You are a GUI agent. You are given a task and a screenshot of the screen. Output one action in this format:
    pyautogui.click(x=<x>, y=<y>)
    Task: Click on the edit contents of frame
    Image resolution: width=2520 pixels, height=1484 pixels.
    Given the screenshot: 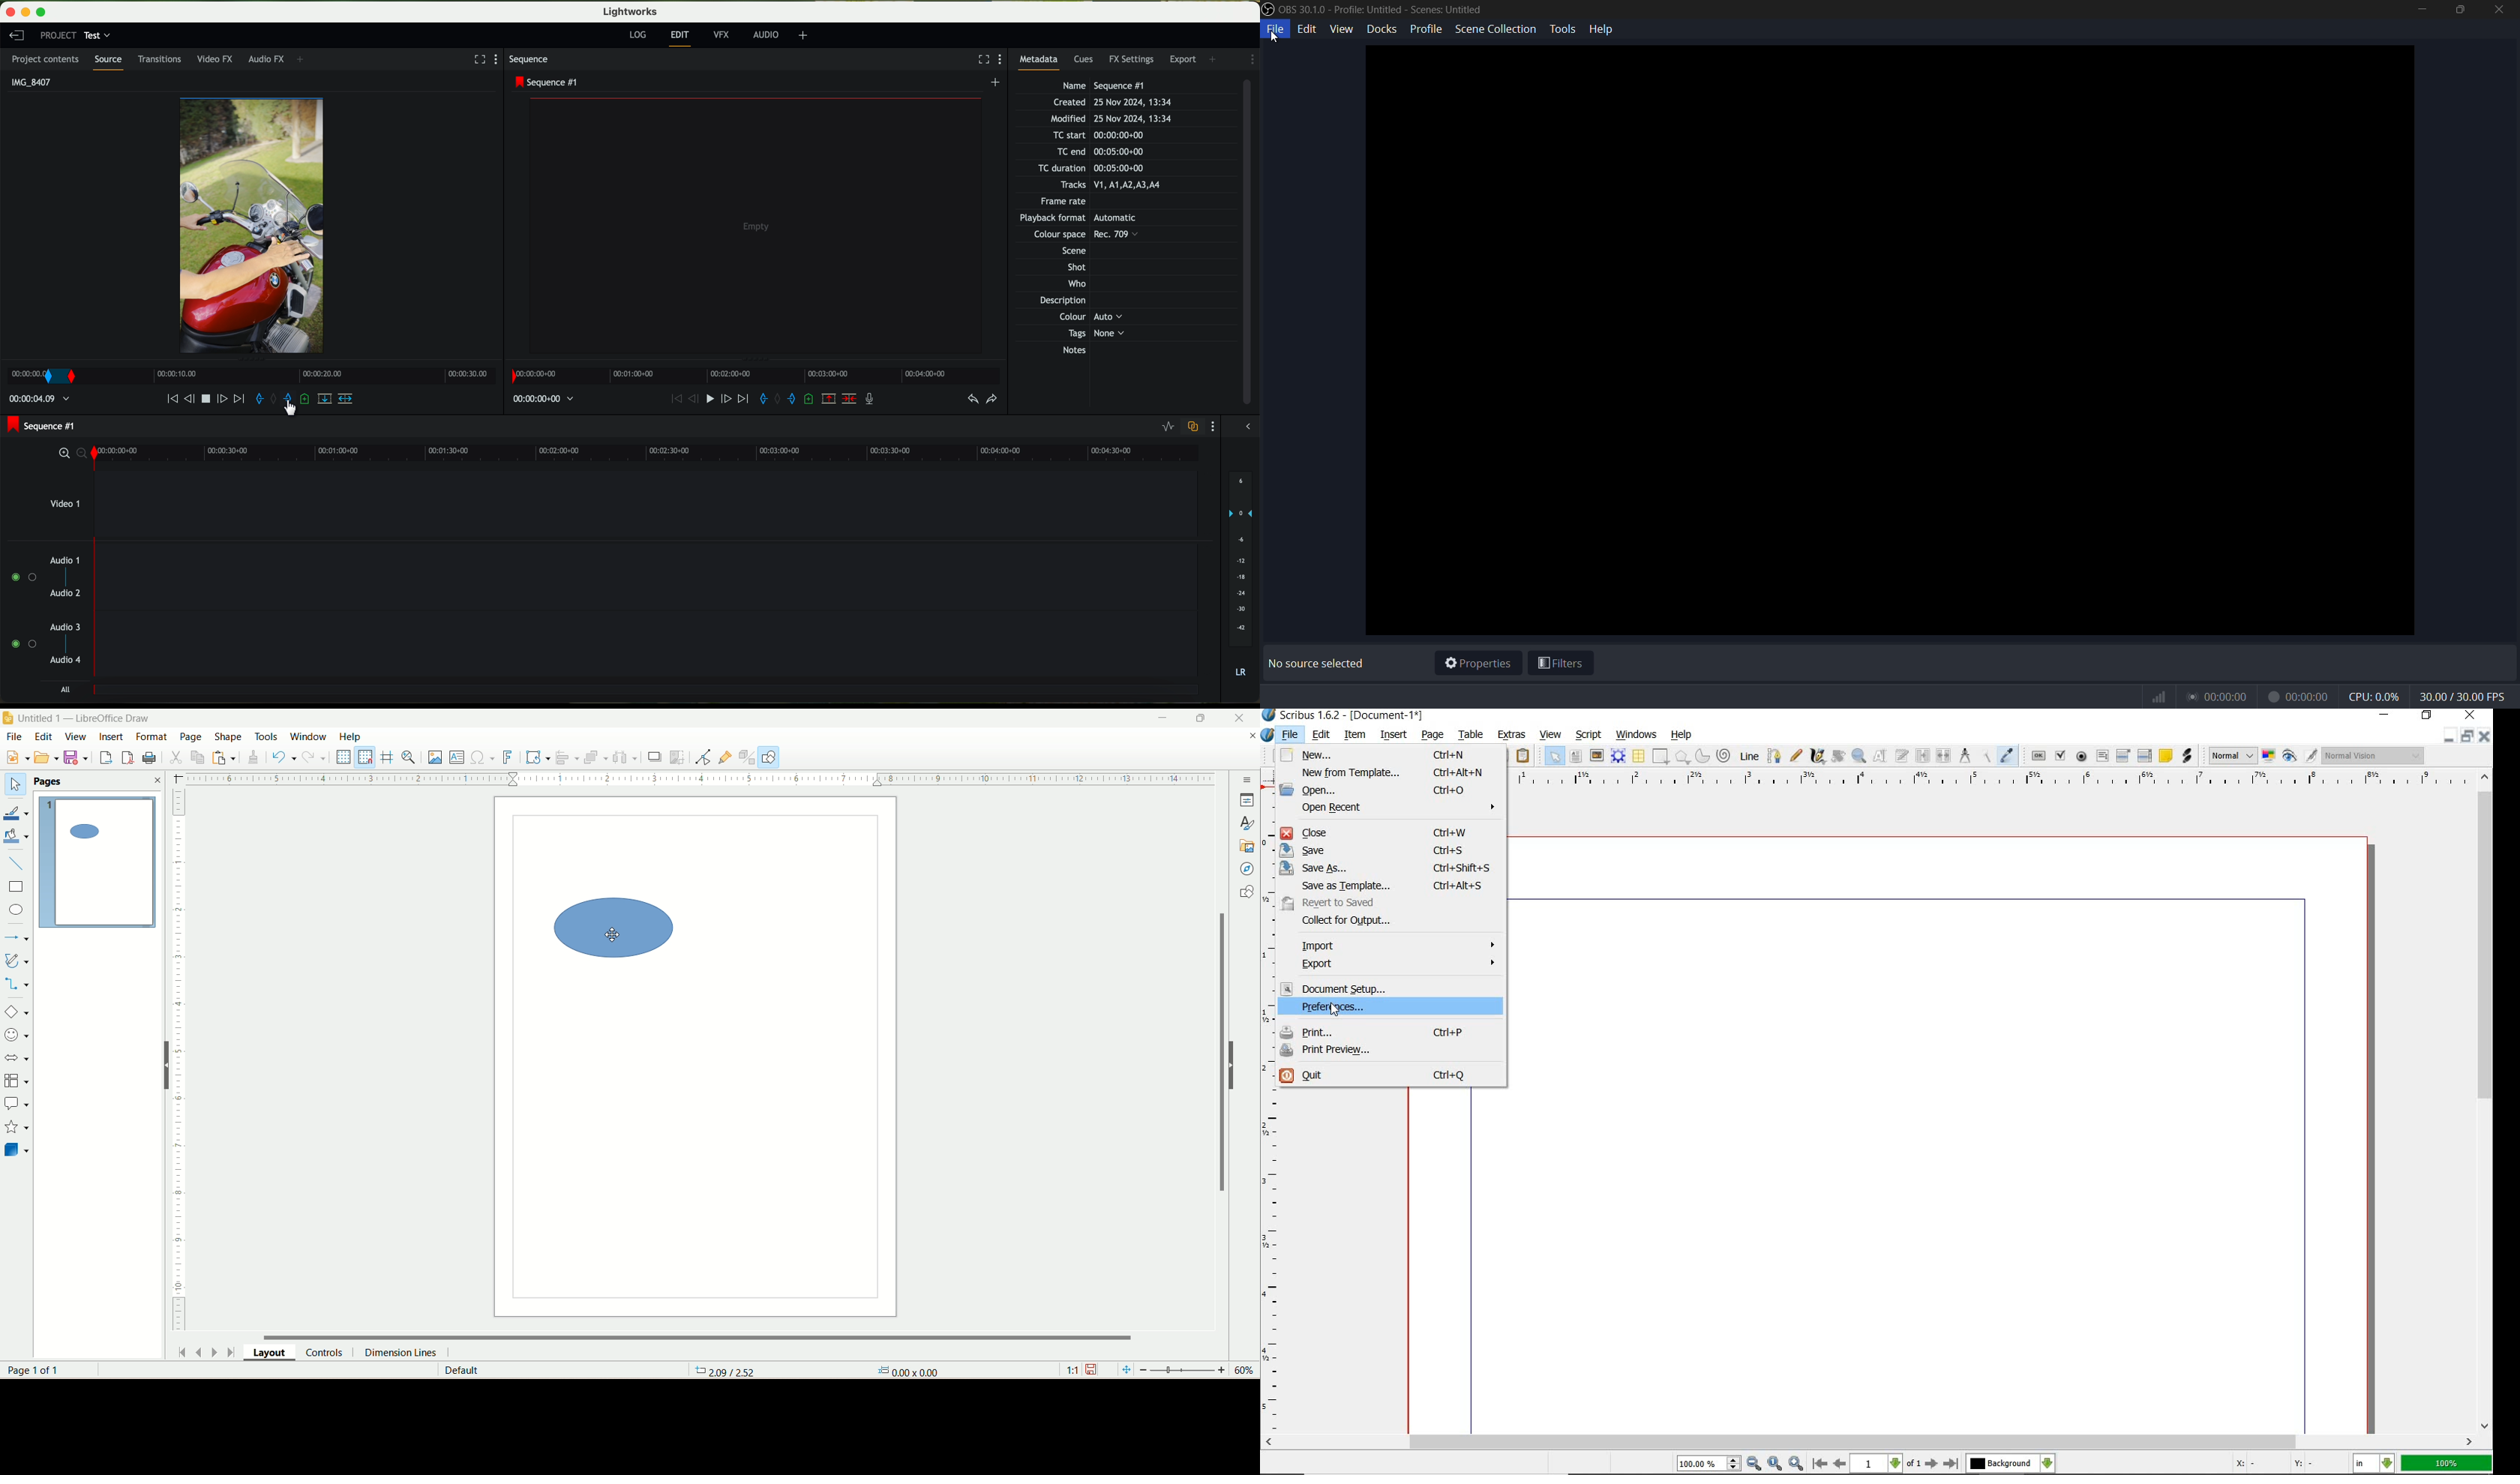 What is the action you would take?
    pyautogui.click(x=1881, y=756)
    